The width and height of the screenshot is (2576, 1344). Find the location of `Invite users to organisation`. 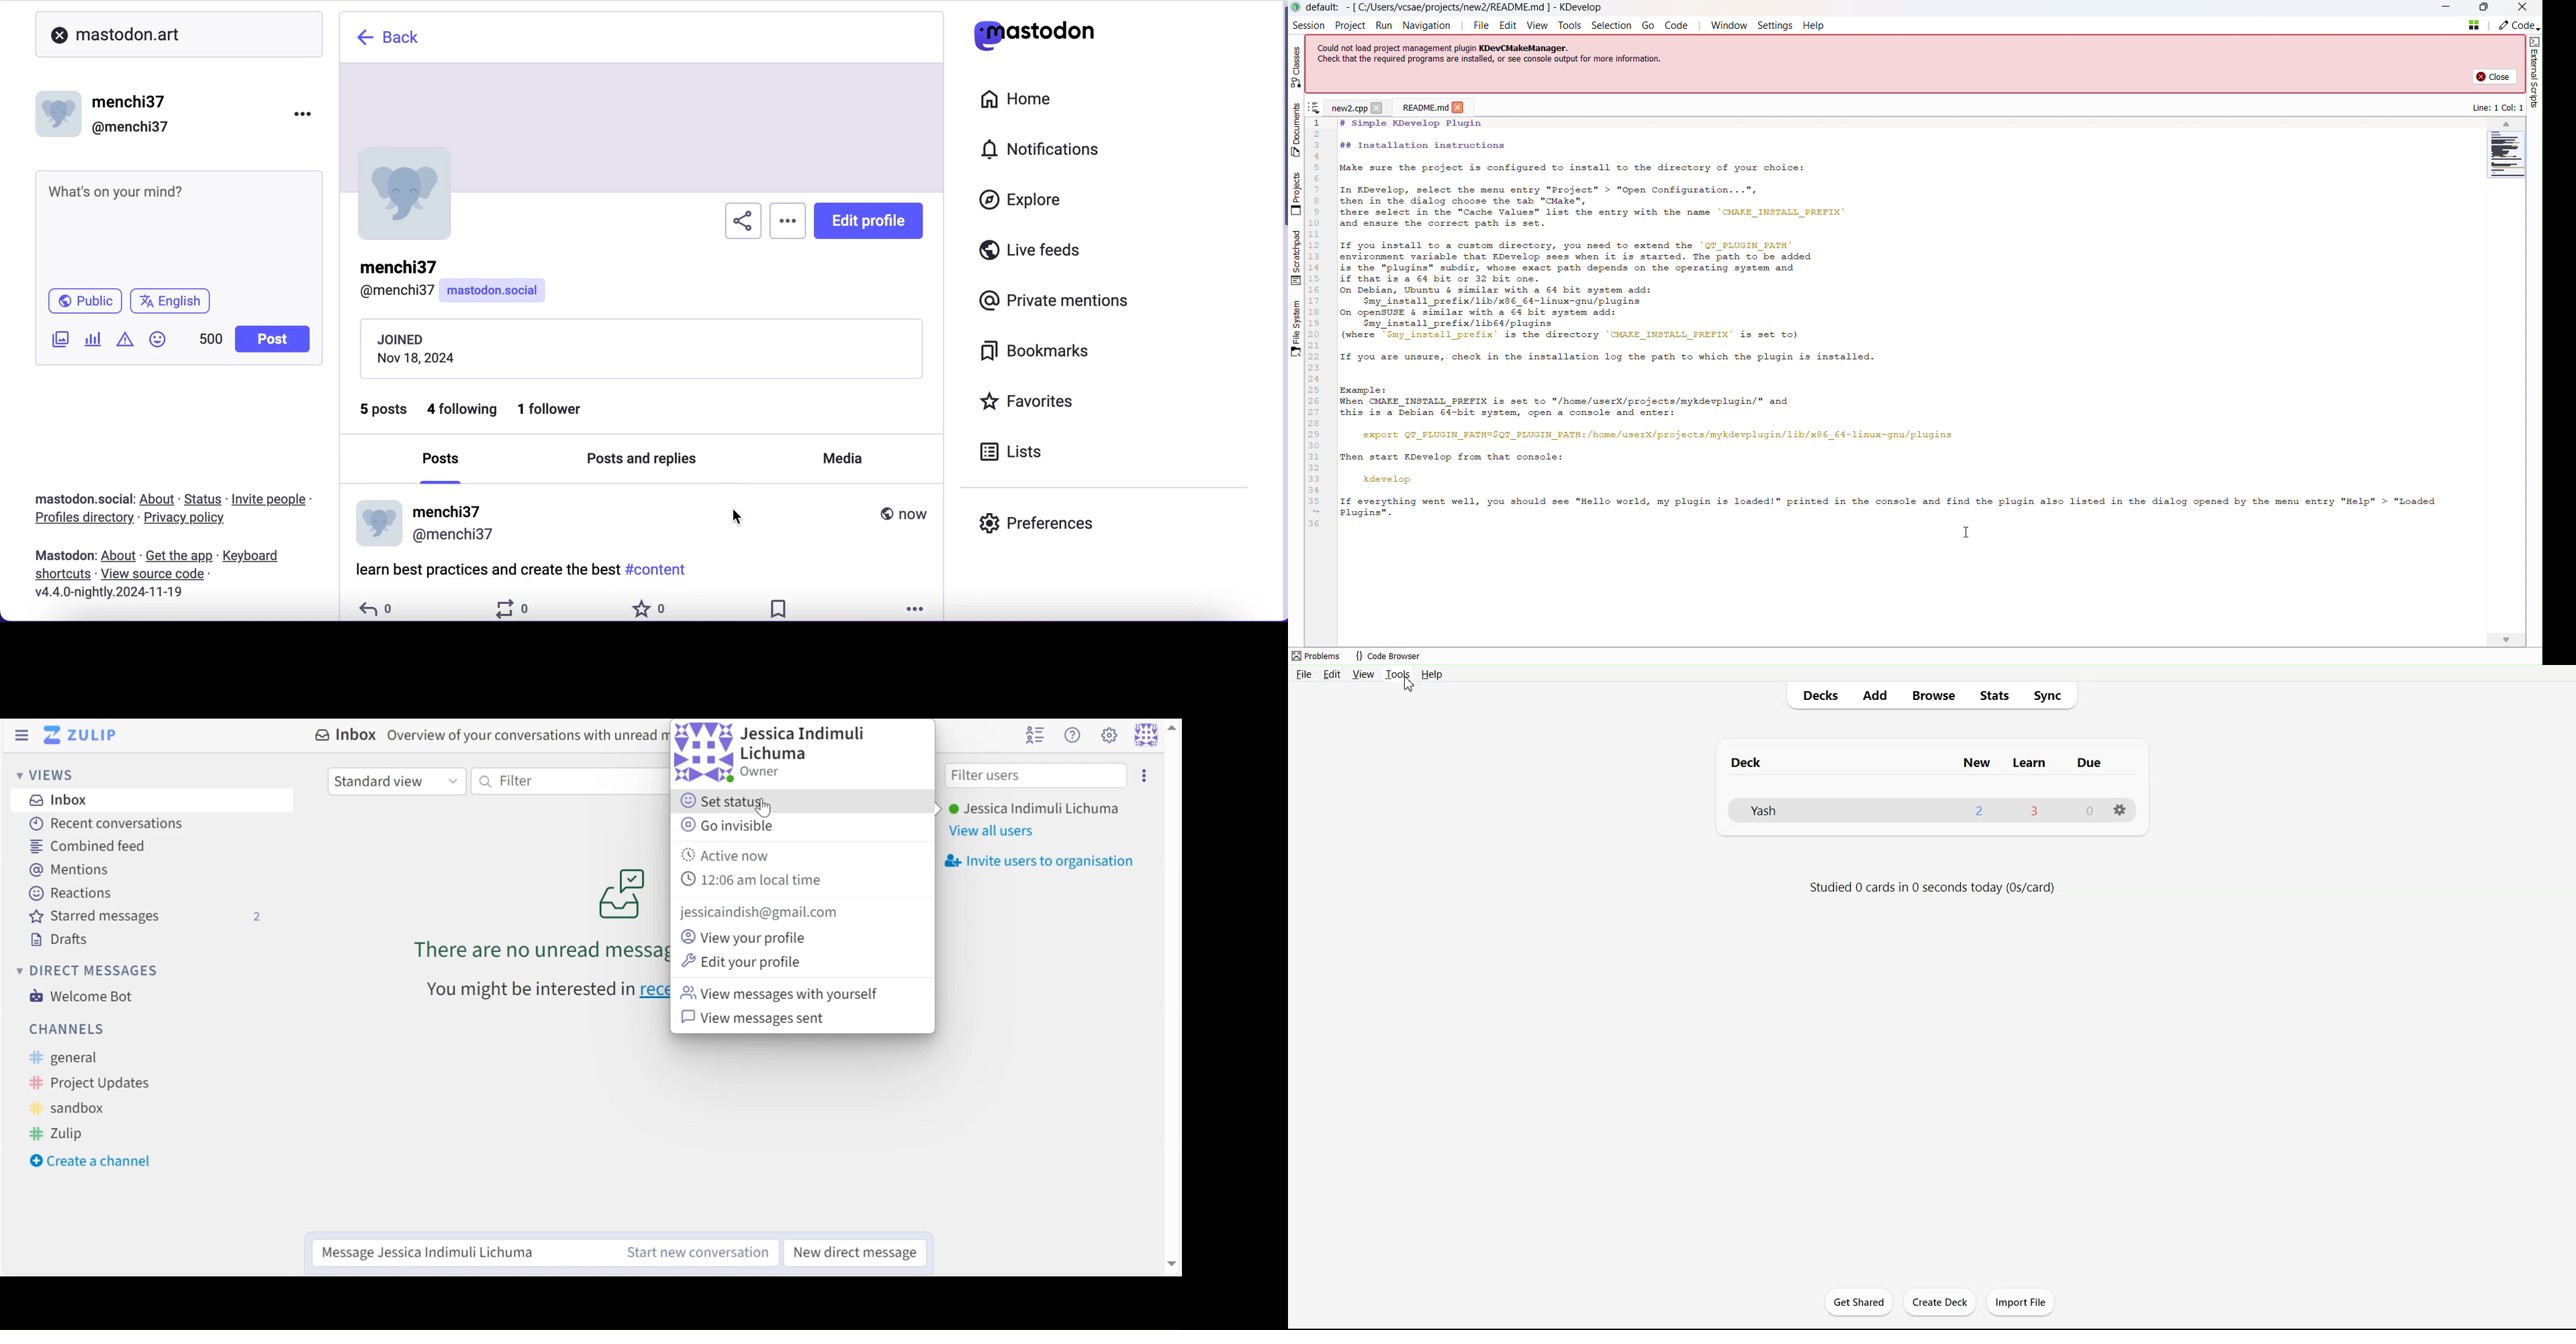

Invite users to organisation is located at coordinates (1142, 775).